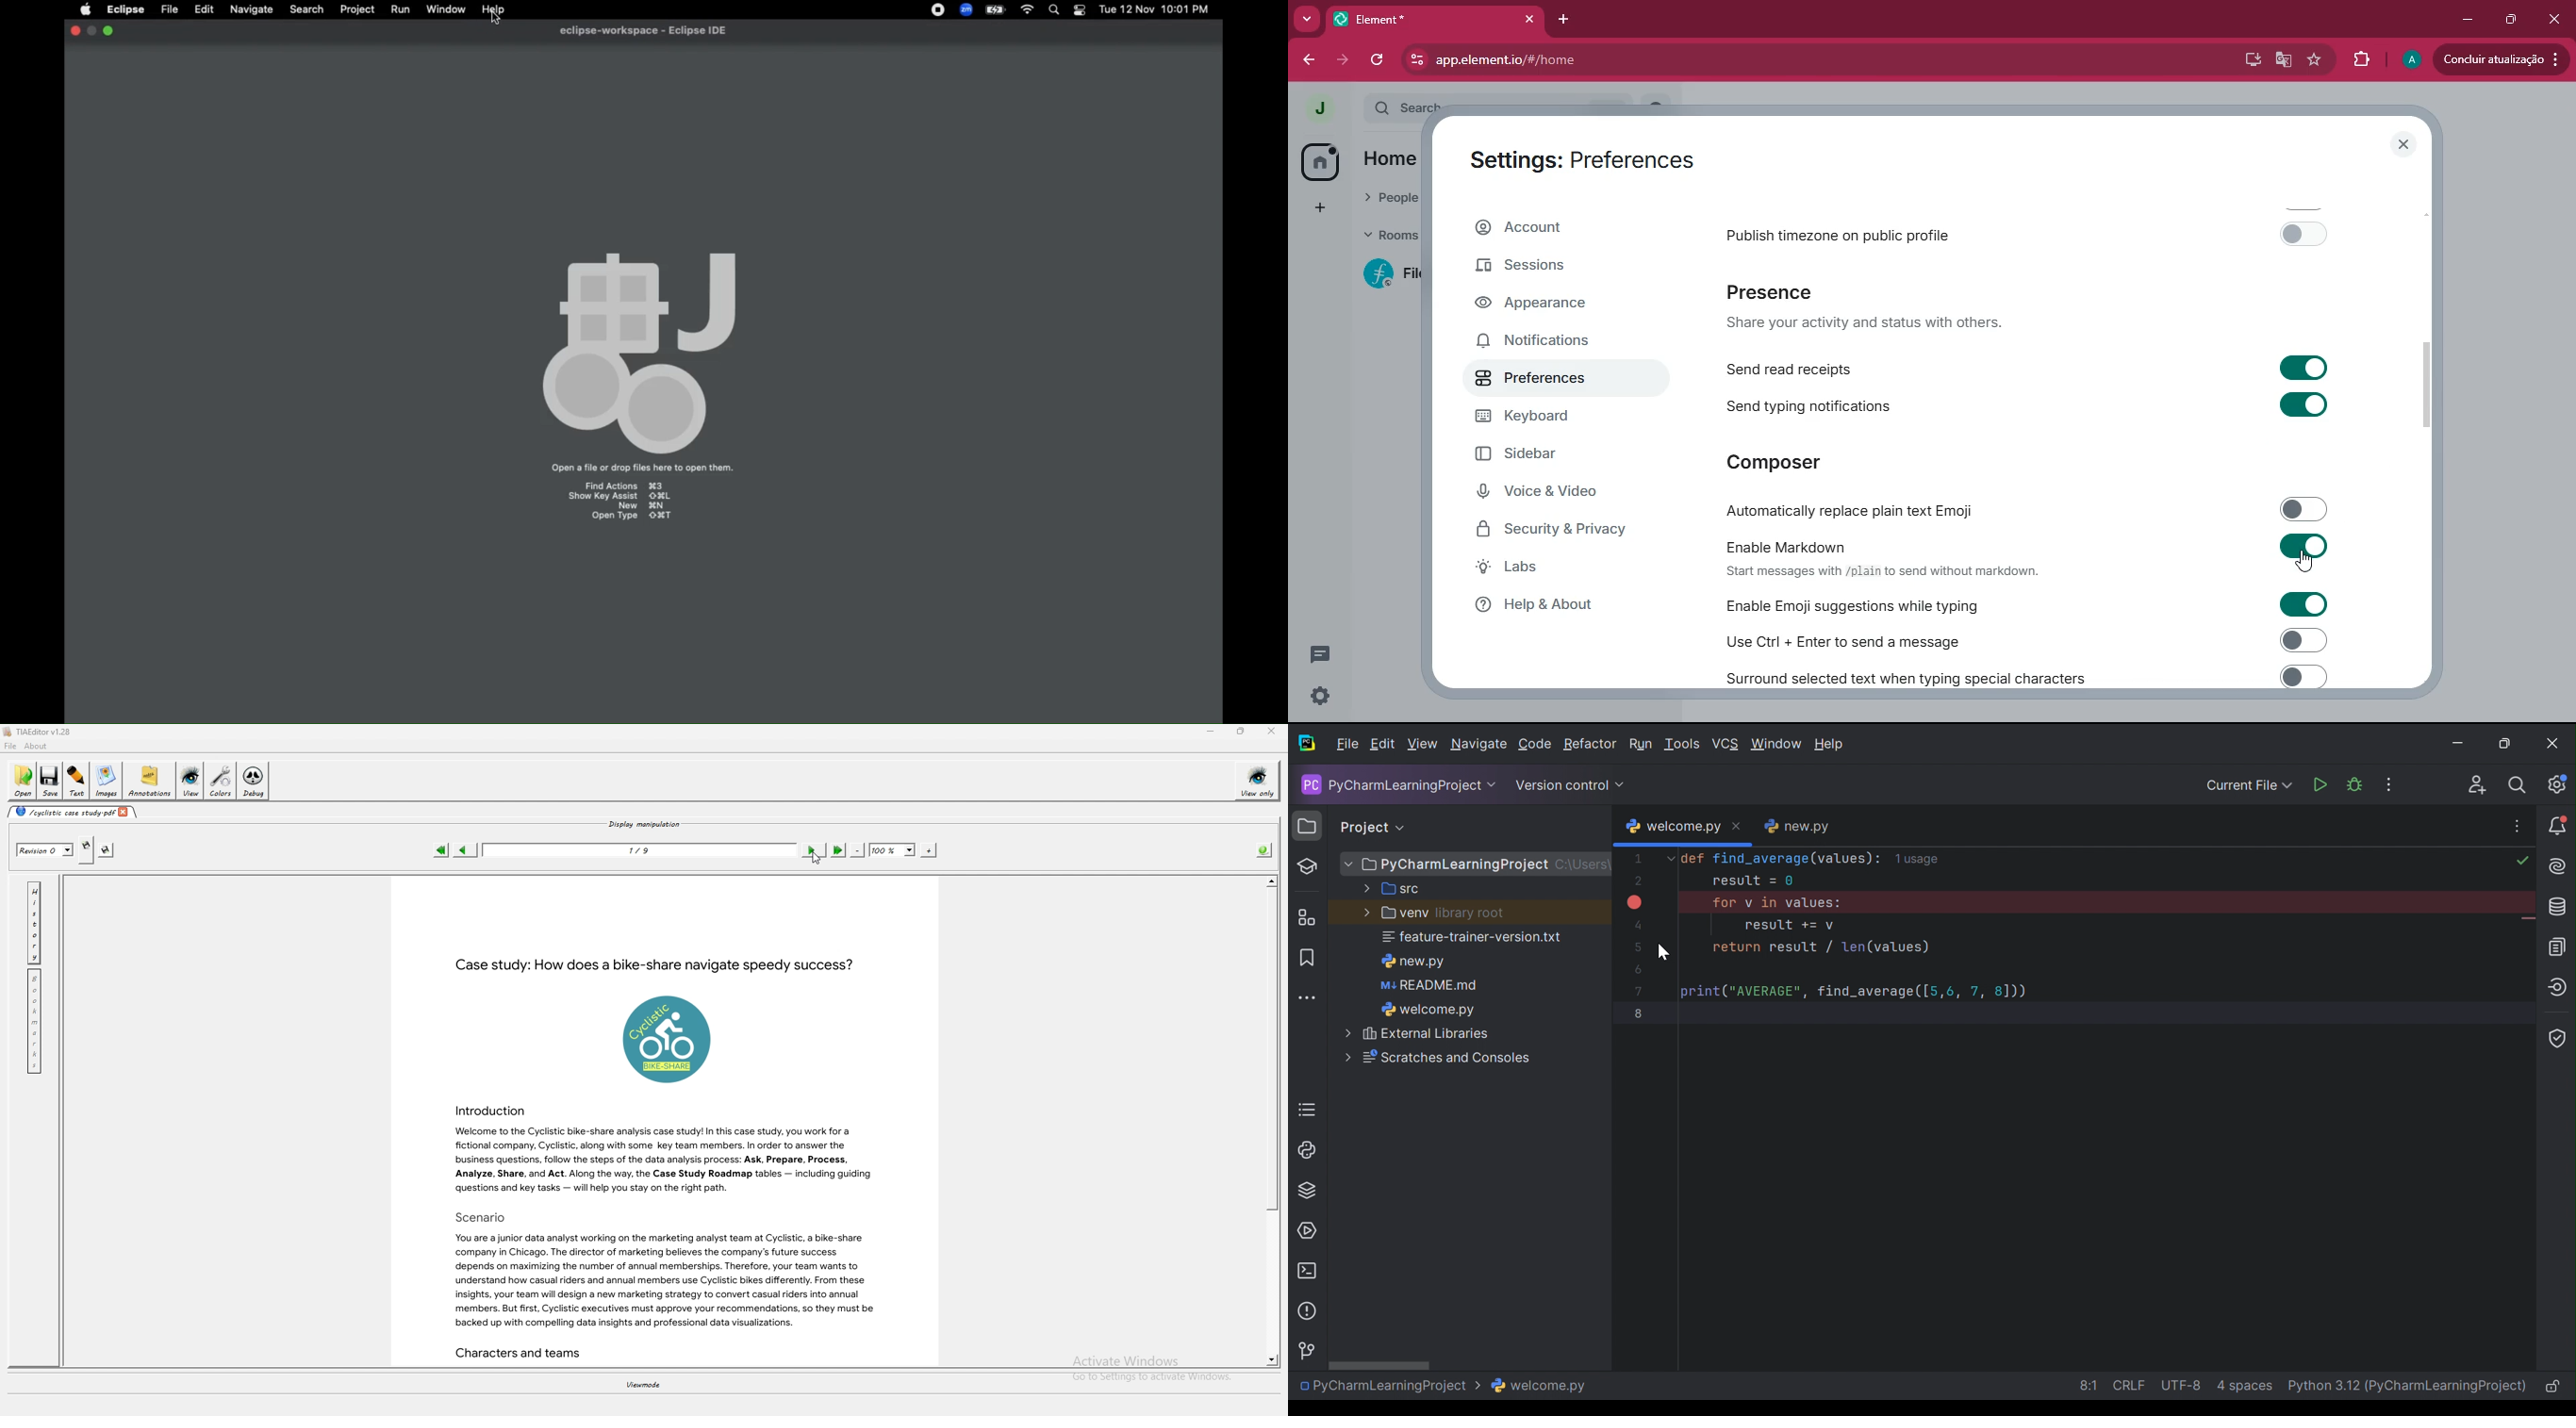 The image size is (2576, 1428). Describe the element at coordinates (1543, 304) in the screenshot. I see `appearance` at that location.